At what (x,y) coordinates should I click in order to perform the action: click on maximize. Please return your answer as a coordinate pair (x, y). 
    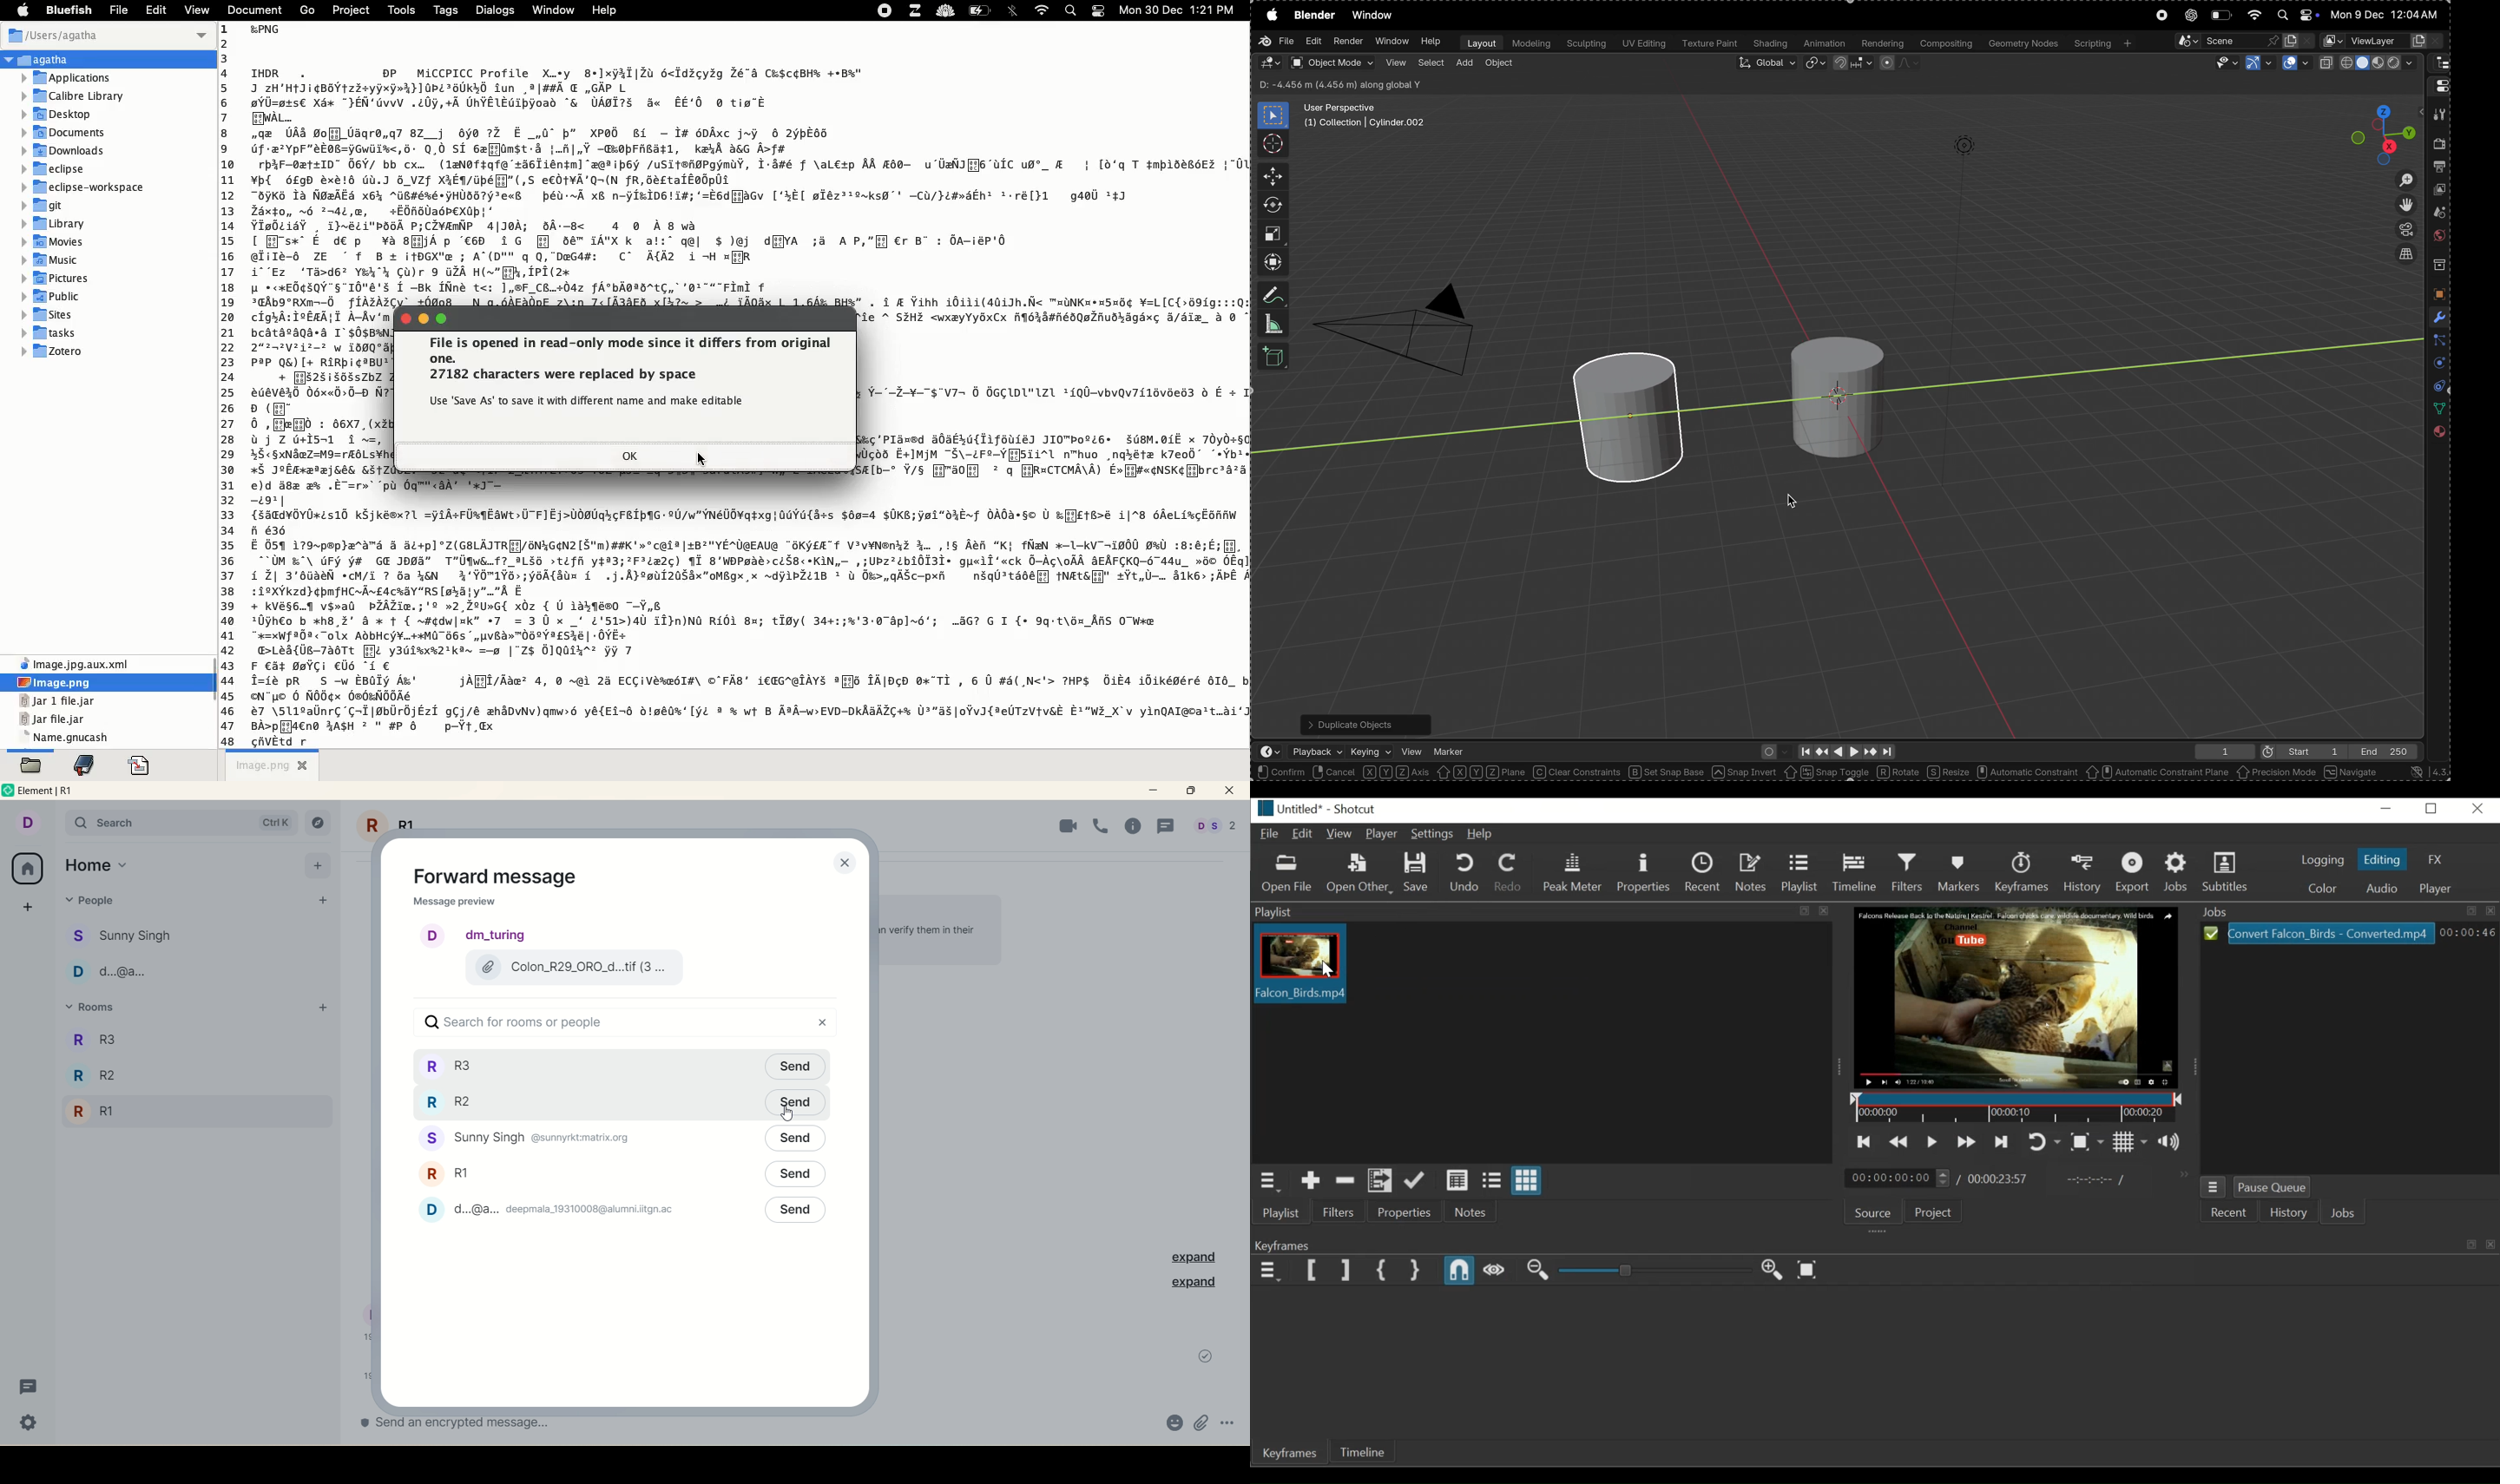
    Looking at the image, I should click on (1191, 790).